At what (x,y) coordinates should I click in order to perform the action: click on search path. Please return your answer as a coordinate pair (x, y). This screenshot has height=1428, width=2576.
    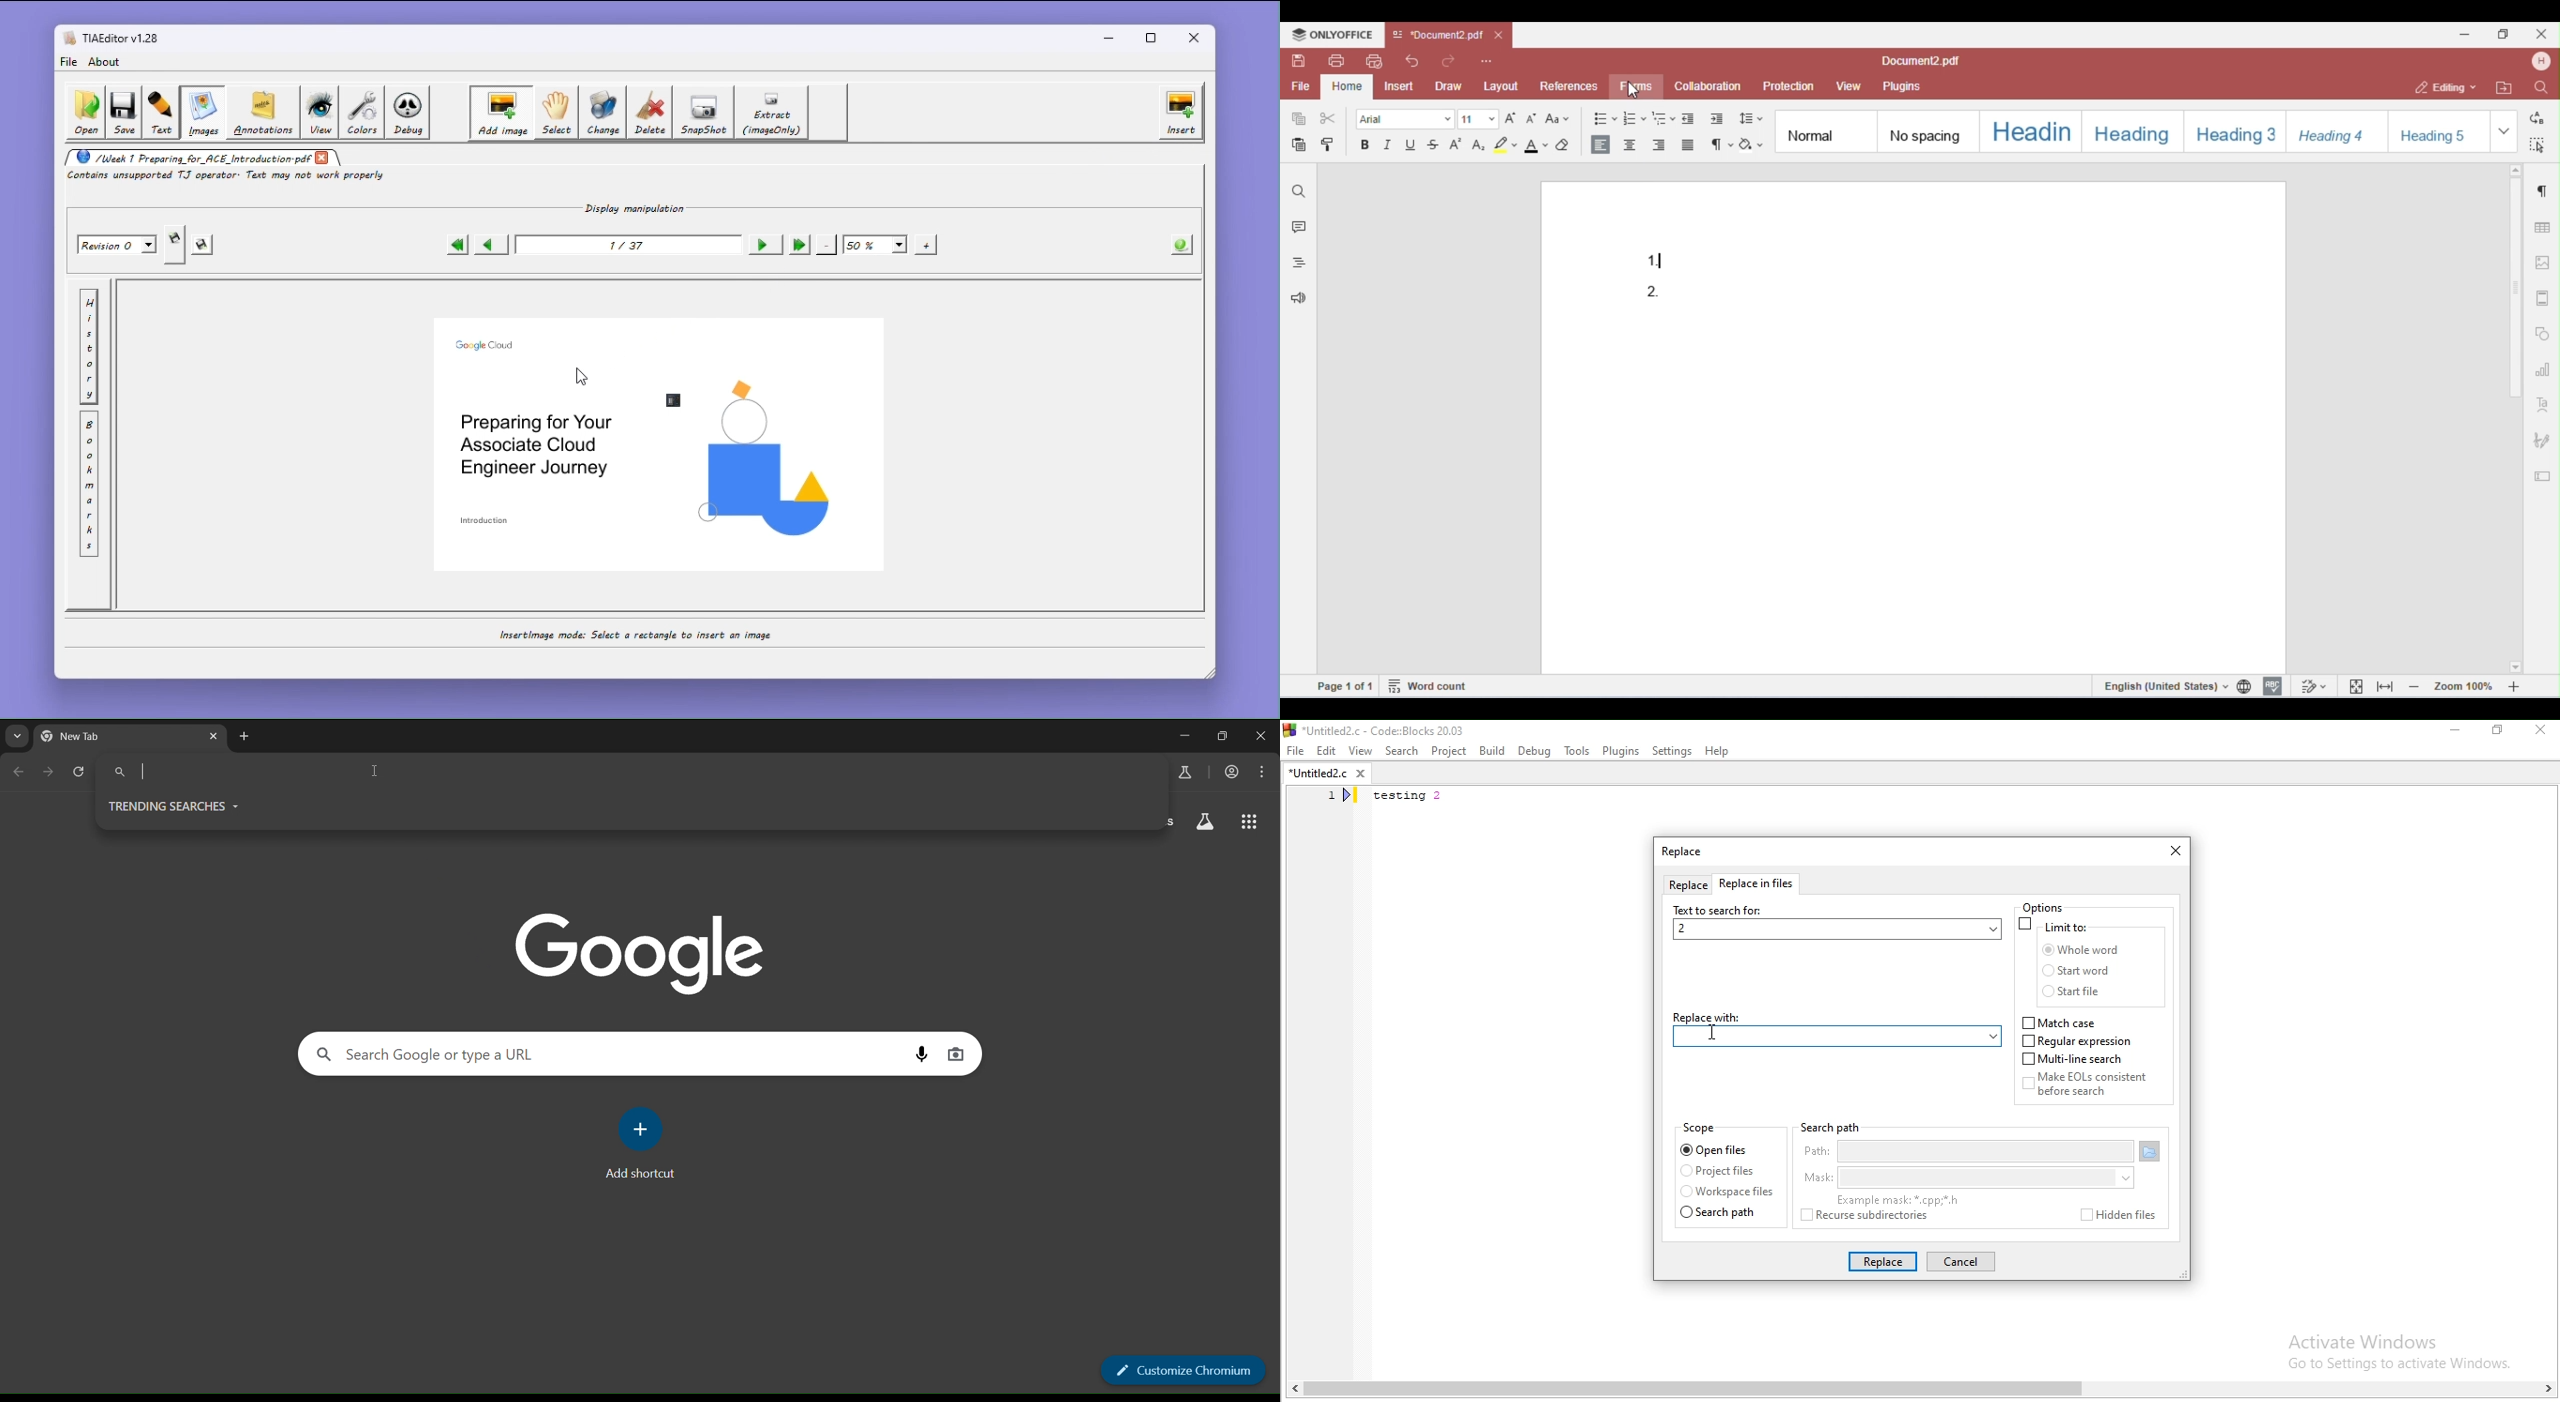
    Looking at the image, I should click on (1829, 1128).